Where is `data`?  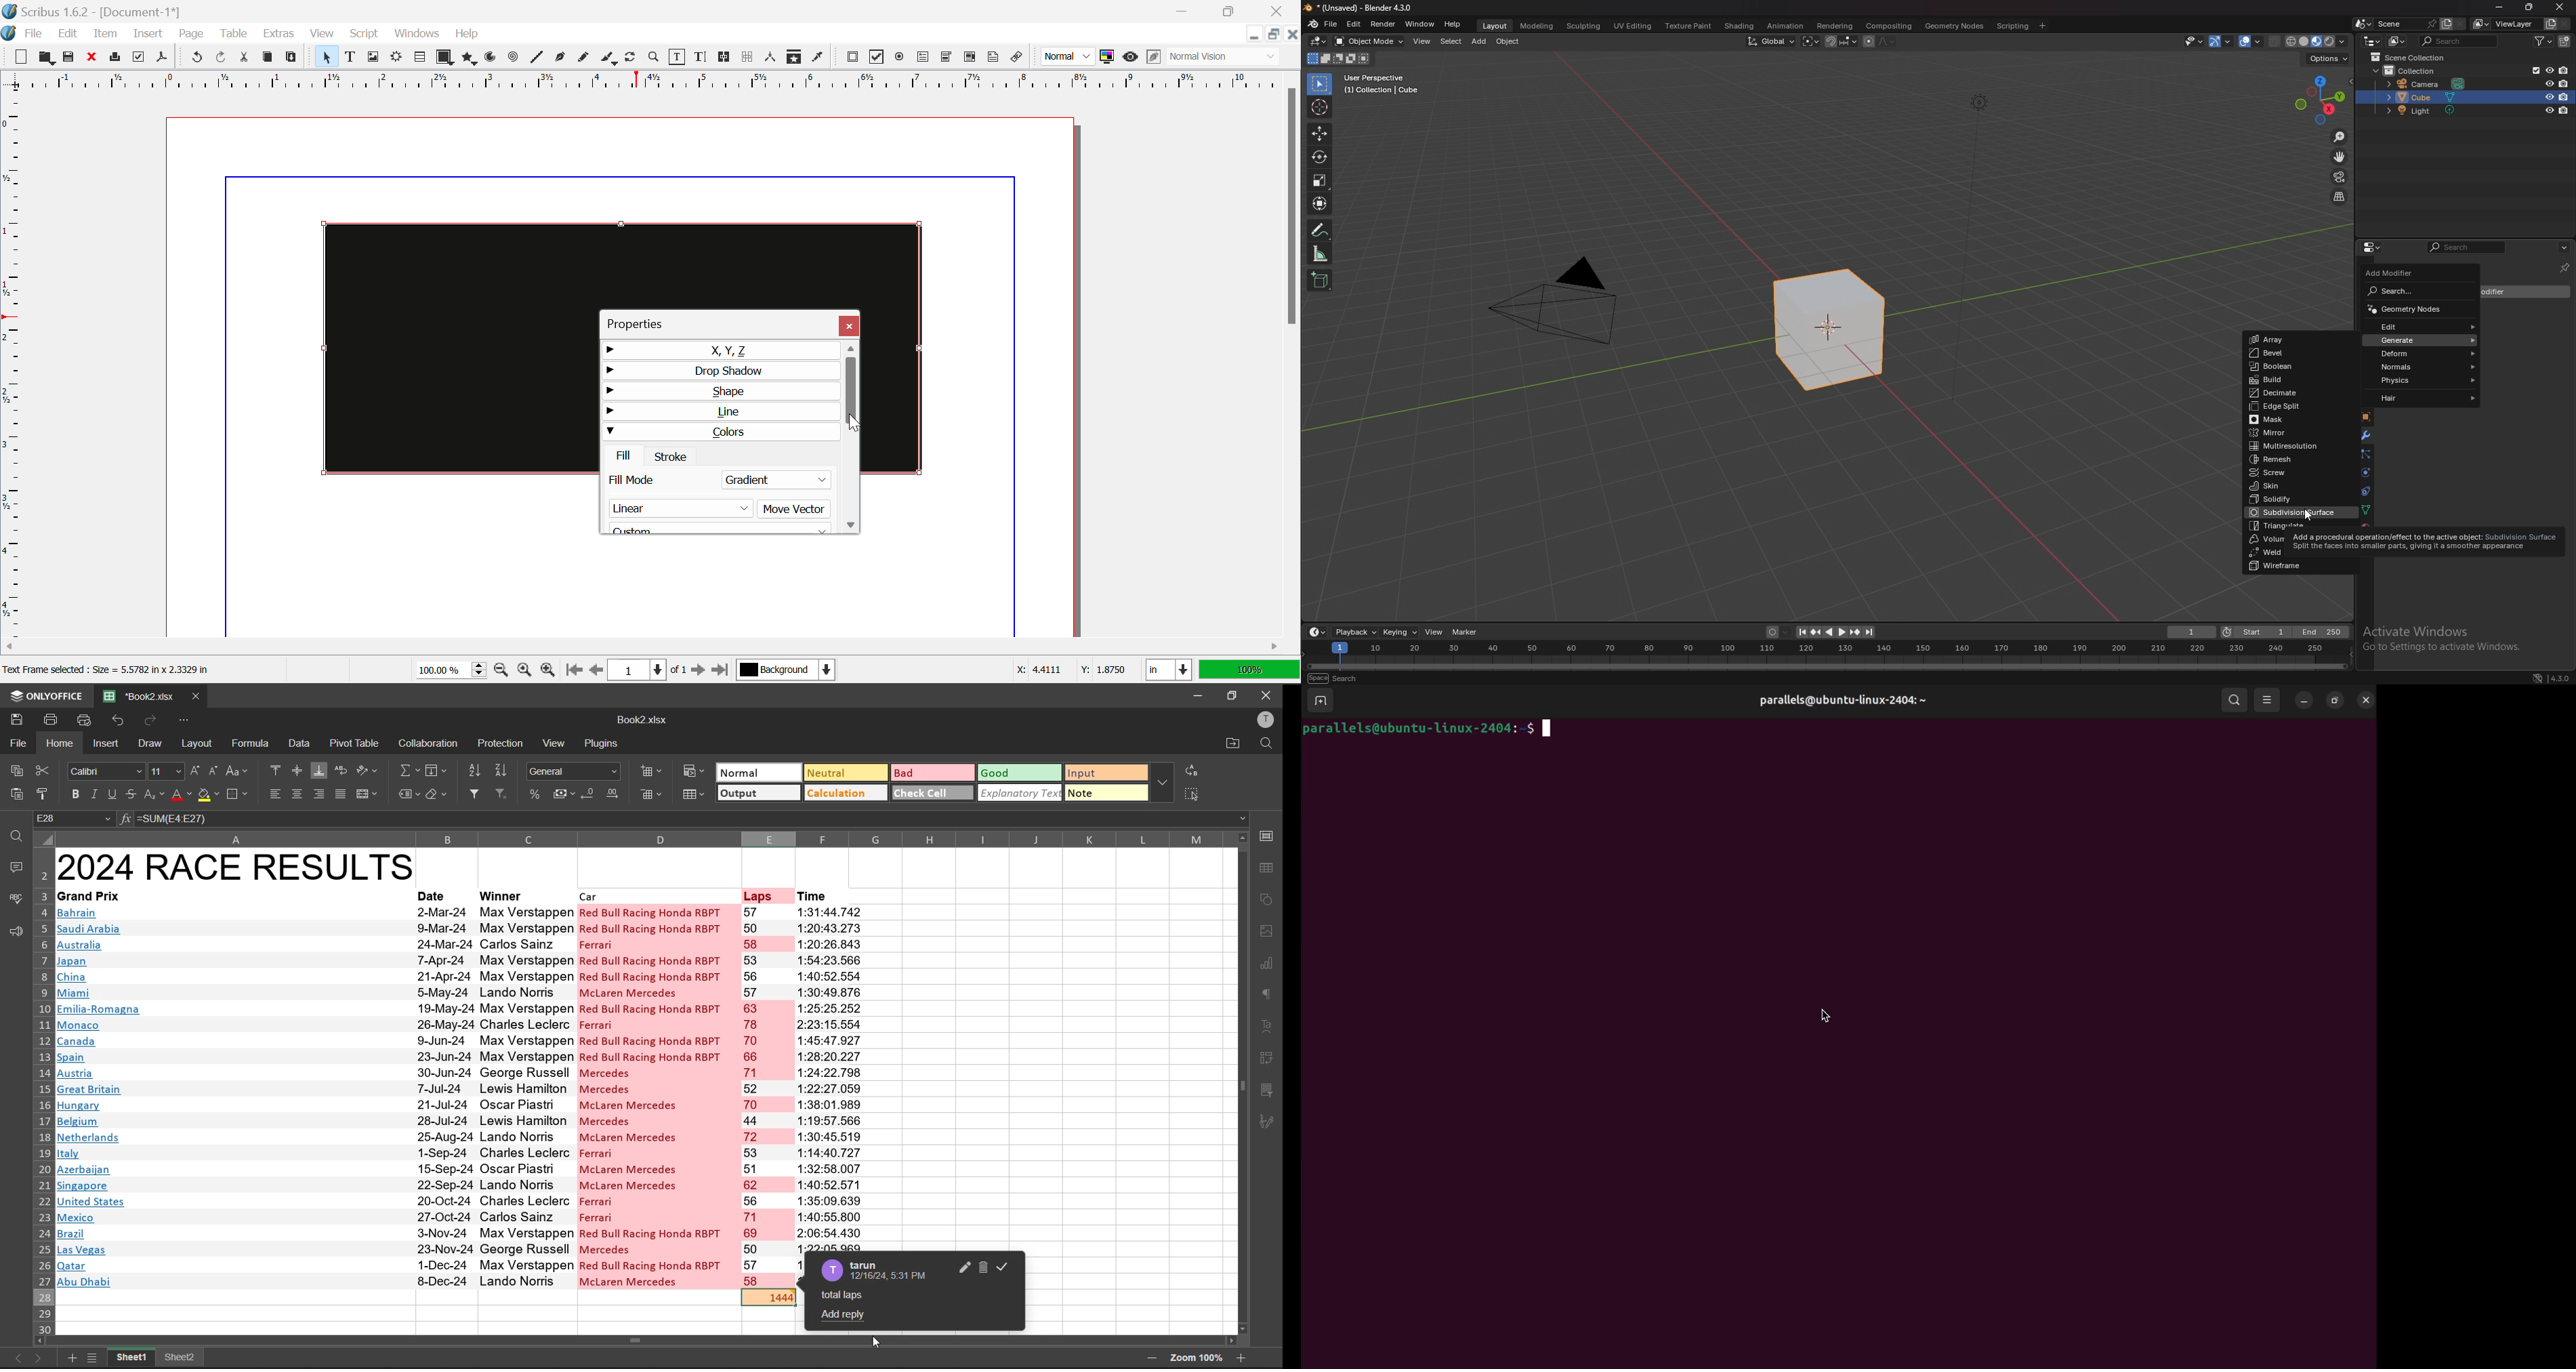 data is located at coordinates (298, 743).